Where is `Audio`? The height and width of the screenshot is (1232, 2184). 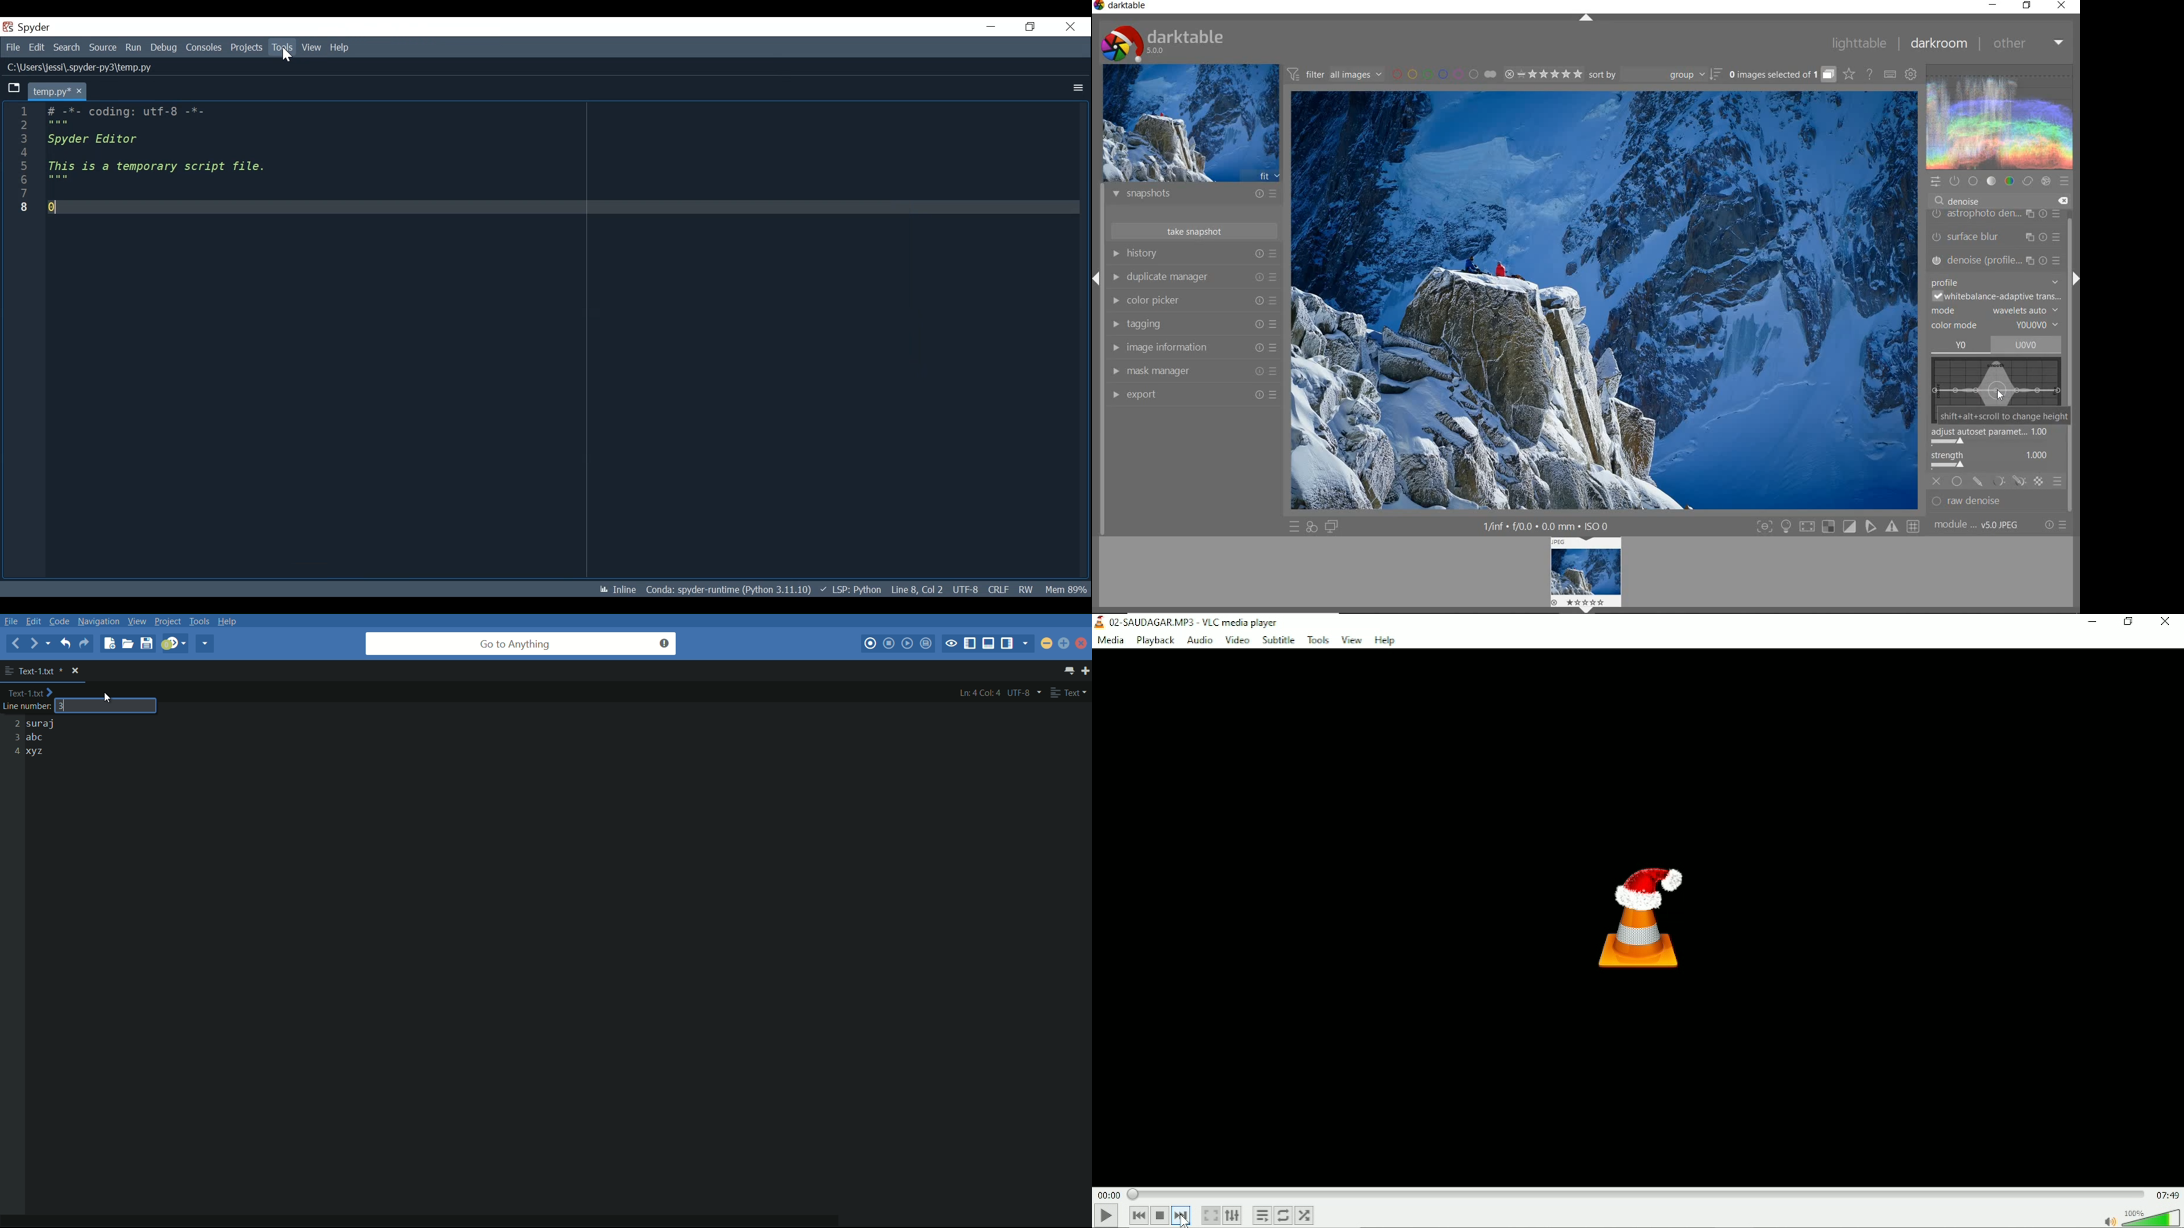
Audio is located at coordinates (1198, 640).